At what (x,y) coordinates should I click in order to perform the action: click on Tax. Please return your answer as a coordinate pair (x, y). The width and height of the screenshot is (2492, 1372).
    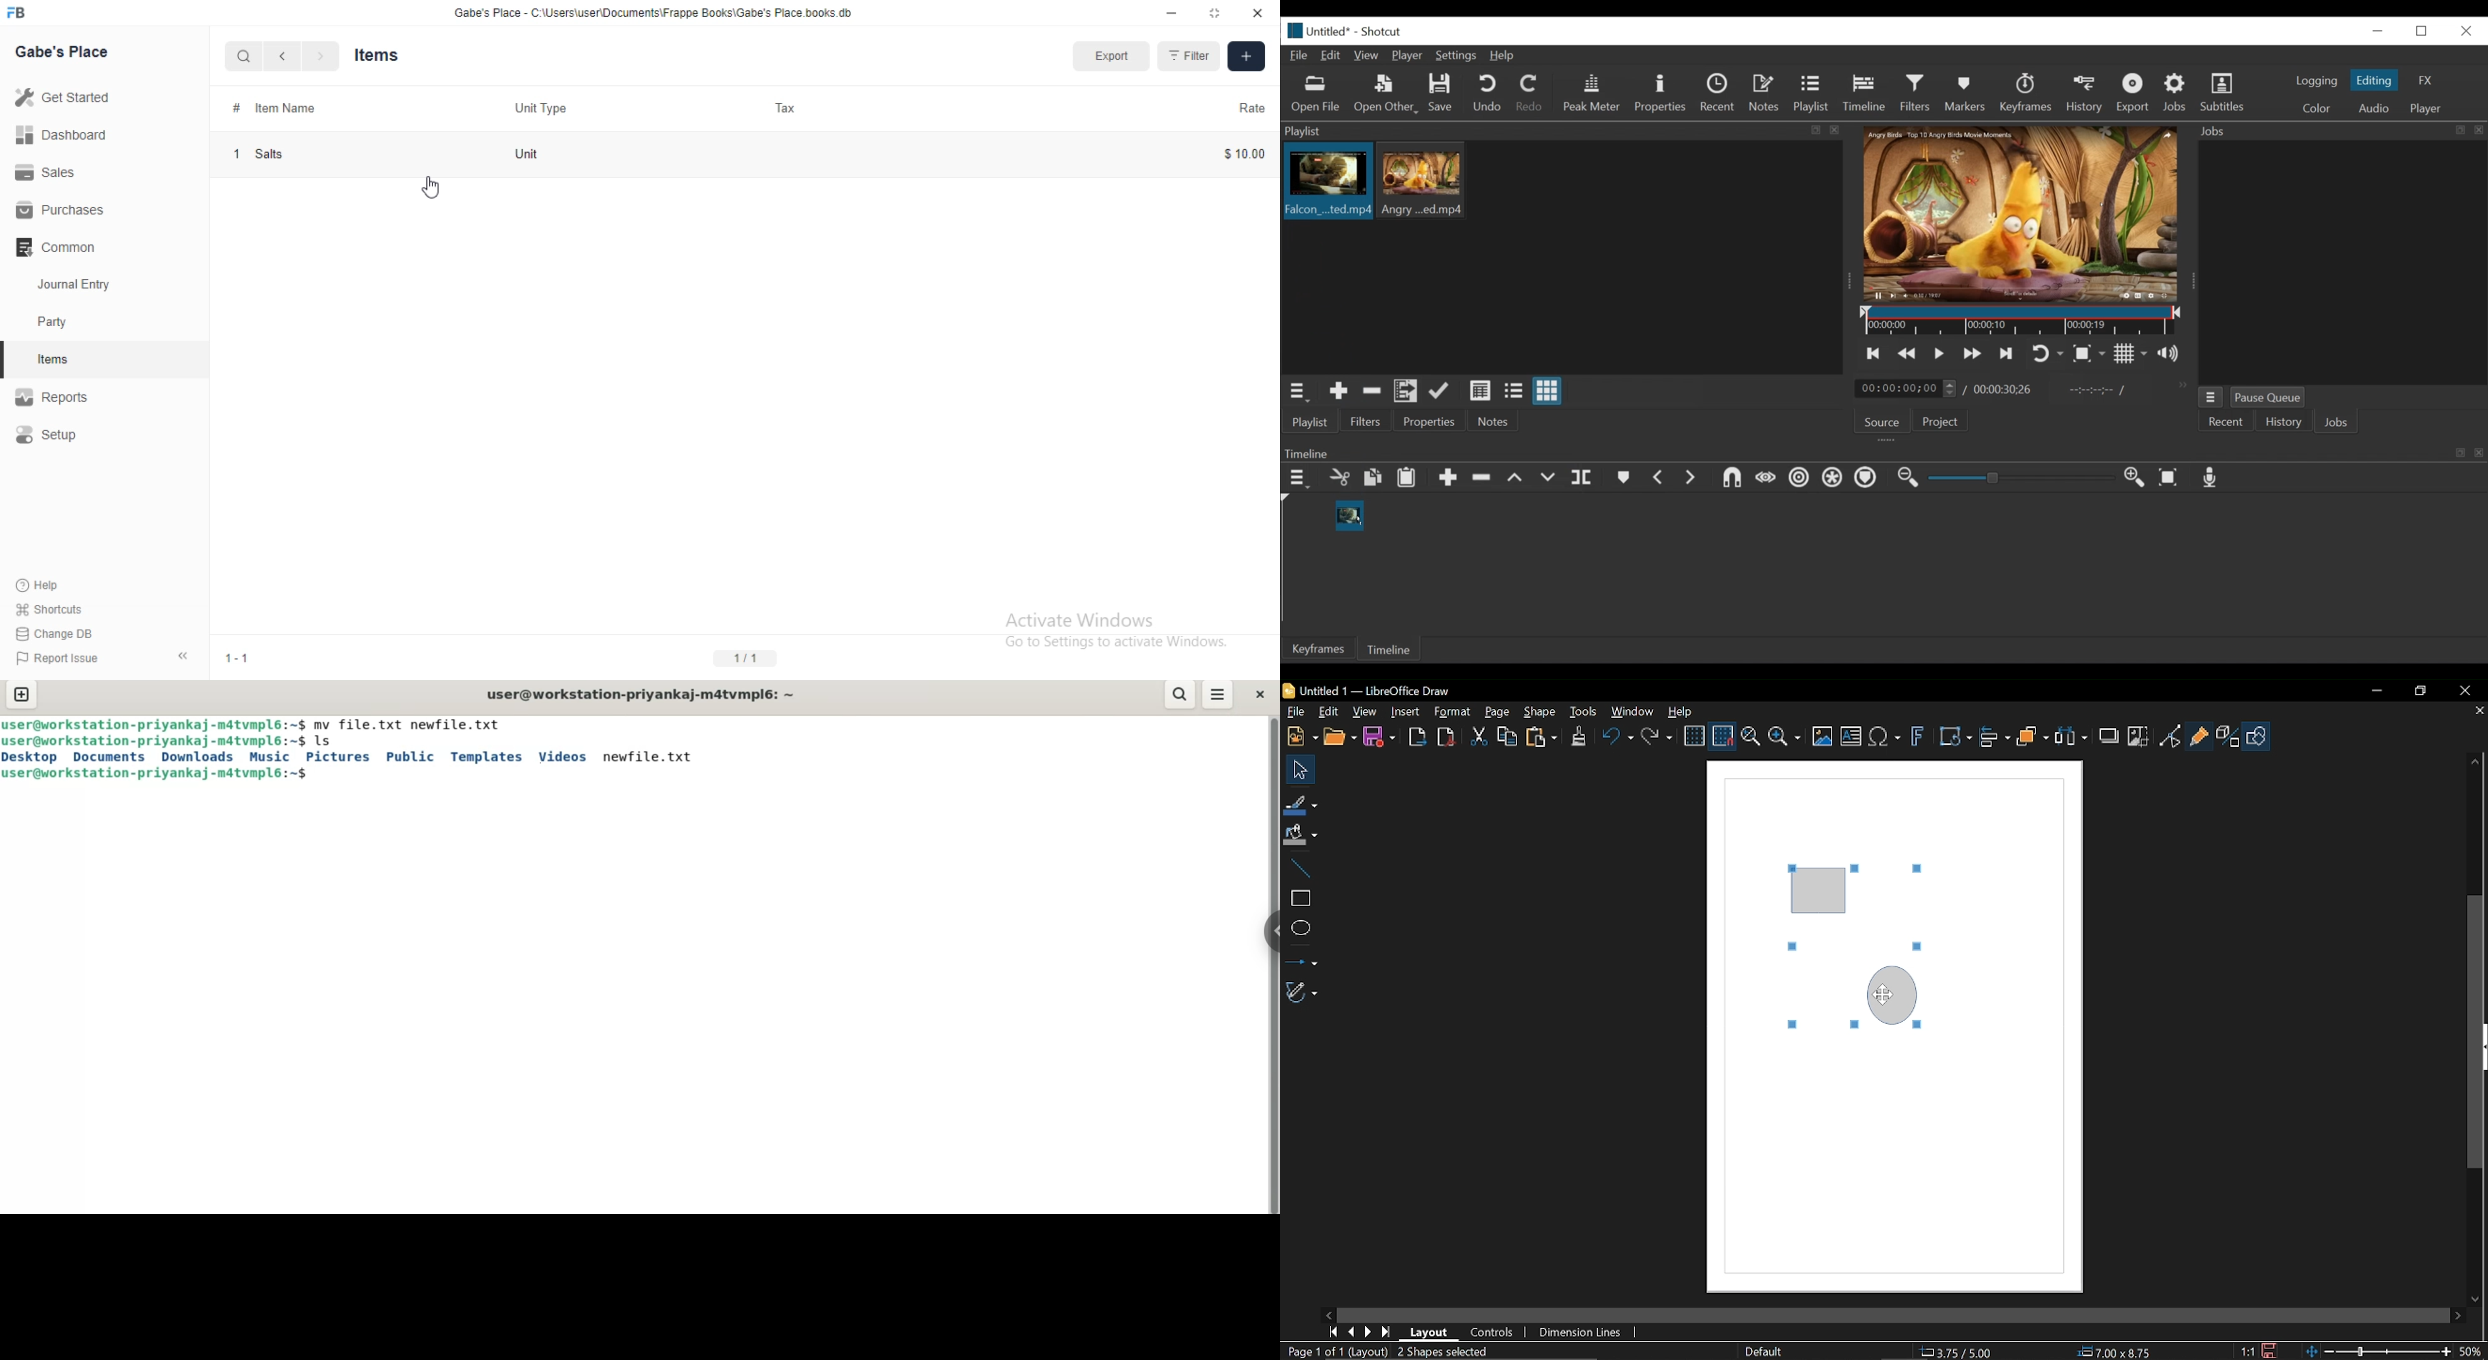
    Looking at the image, I should click on (792, 110).